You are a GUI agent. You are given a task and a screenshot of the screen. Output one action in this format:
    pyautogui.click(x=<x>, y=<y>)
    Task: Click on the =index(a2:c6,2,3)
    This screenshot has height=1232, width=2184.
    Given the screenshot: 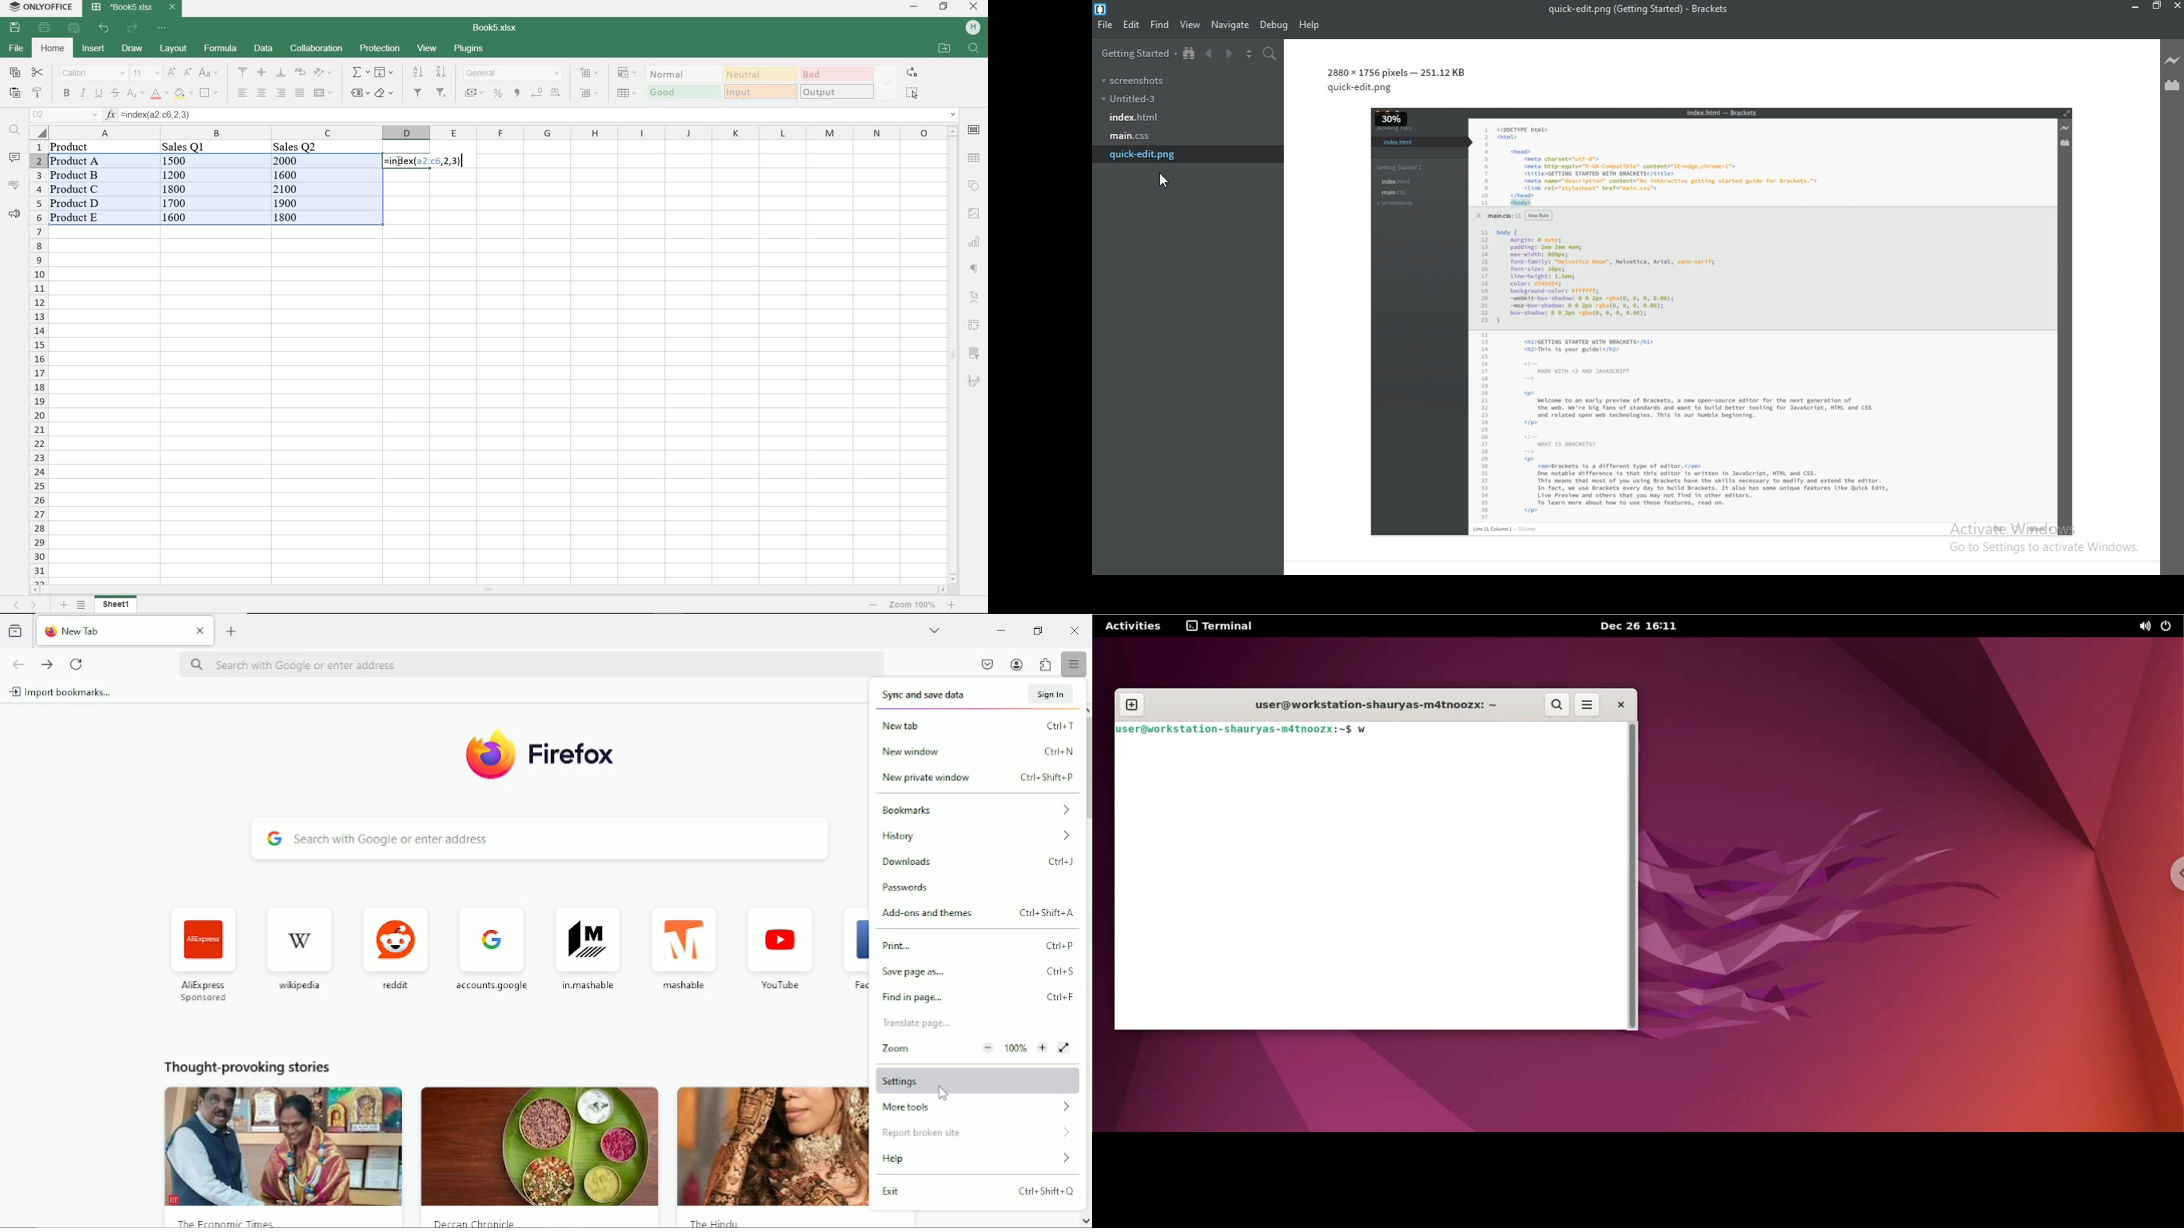 What is the action you would take?
    pyautogui.click(x=539, y=115)
    